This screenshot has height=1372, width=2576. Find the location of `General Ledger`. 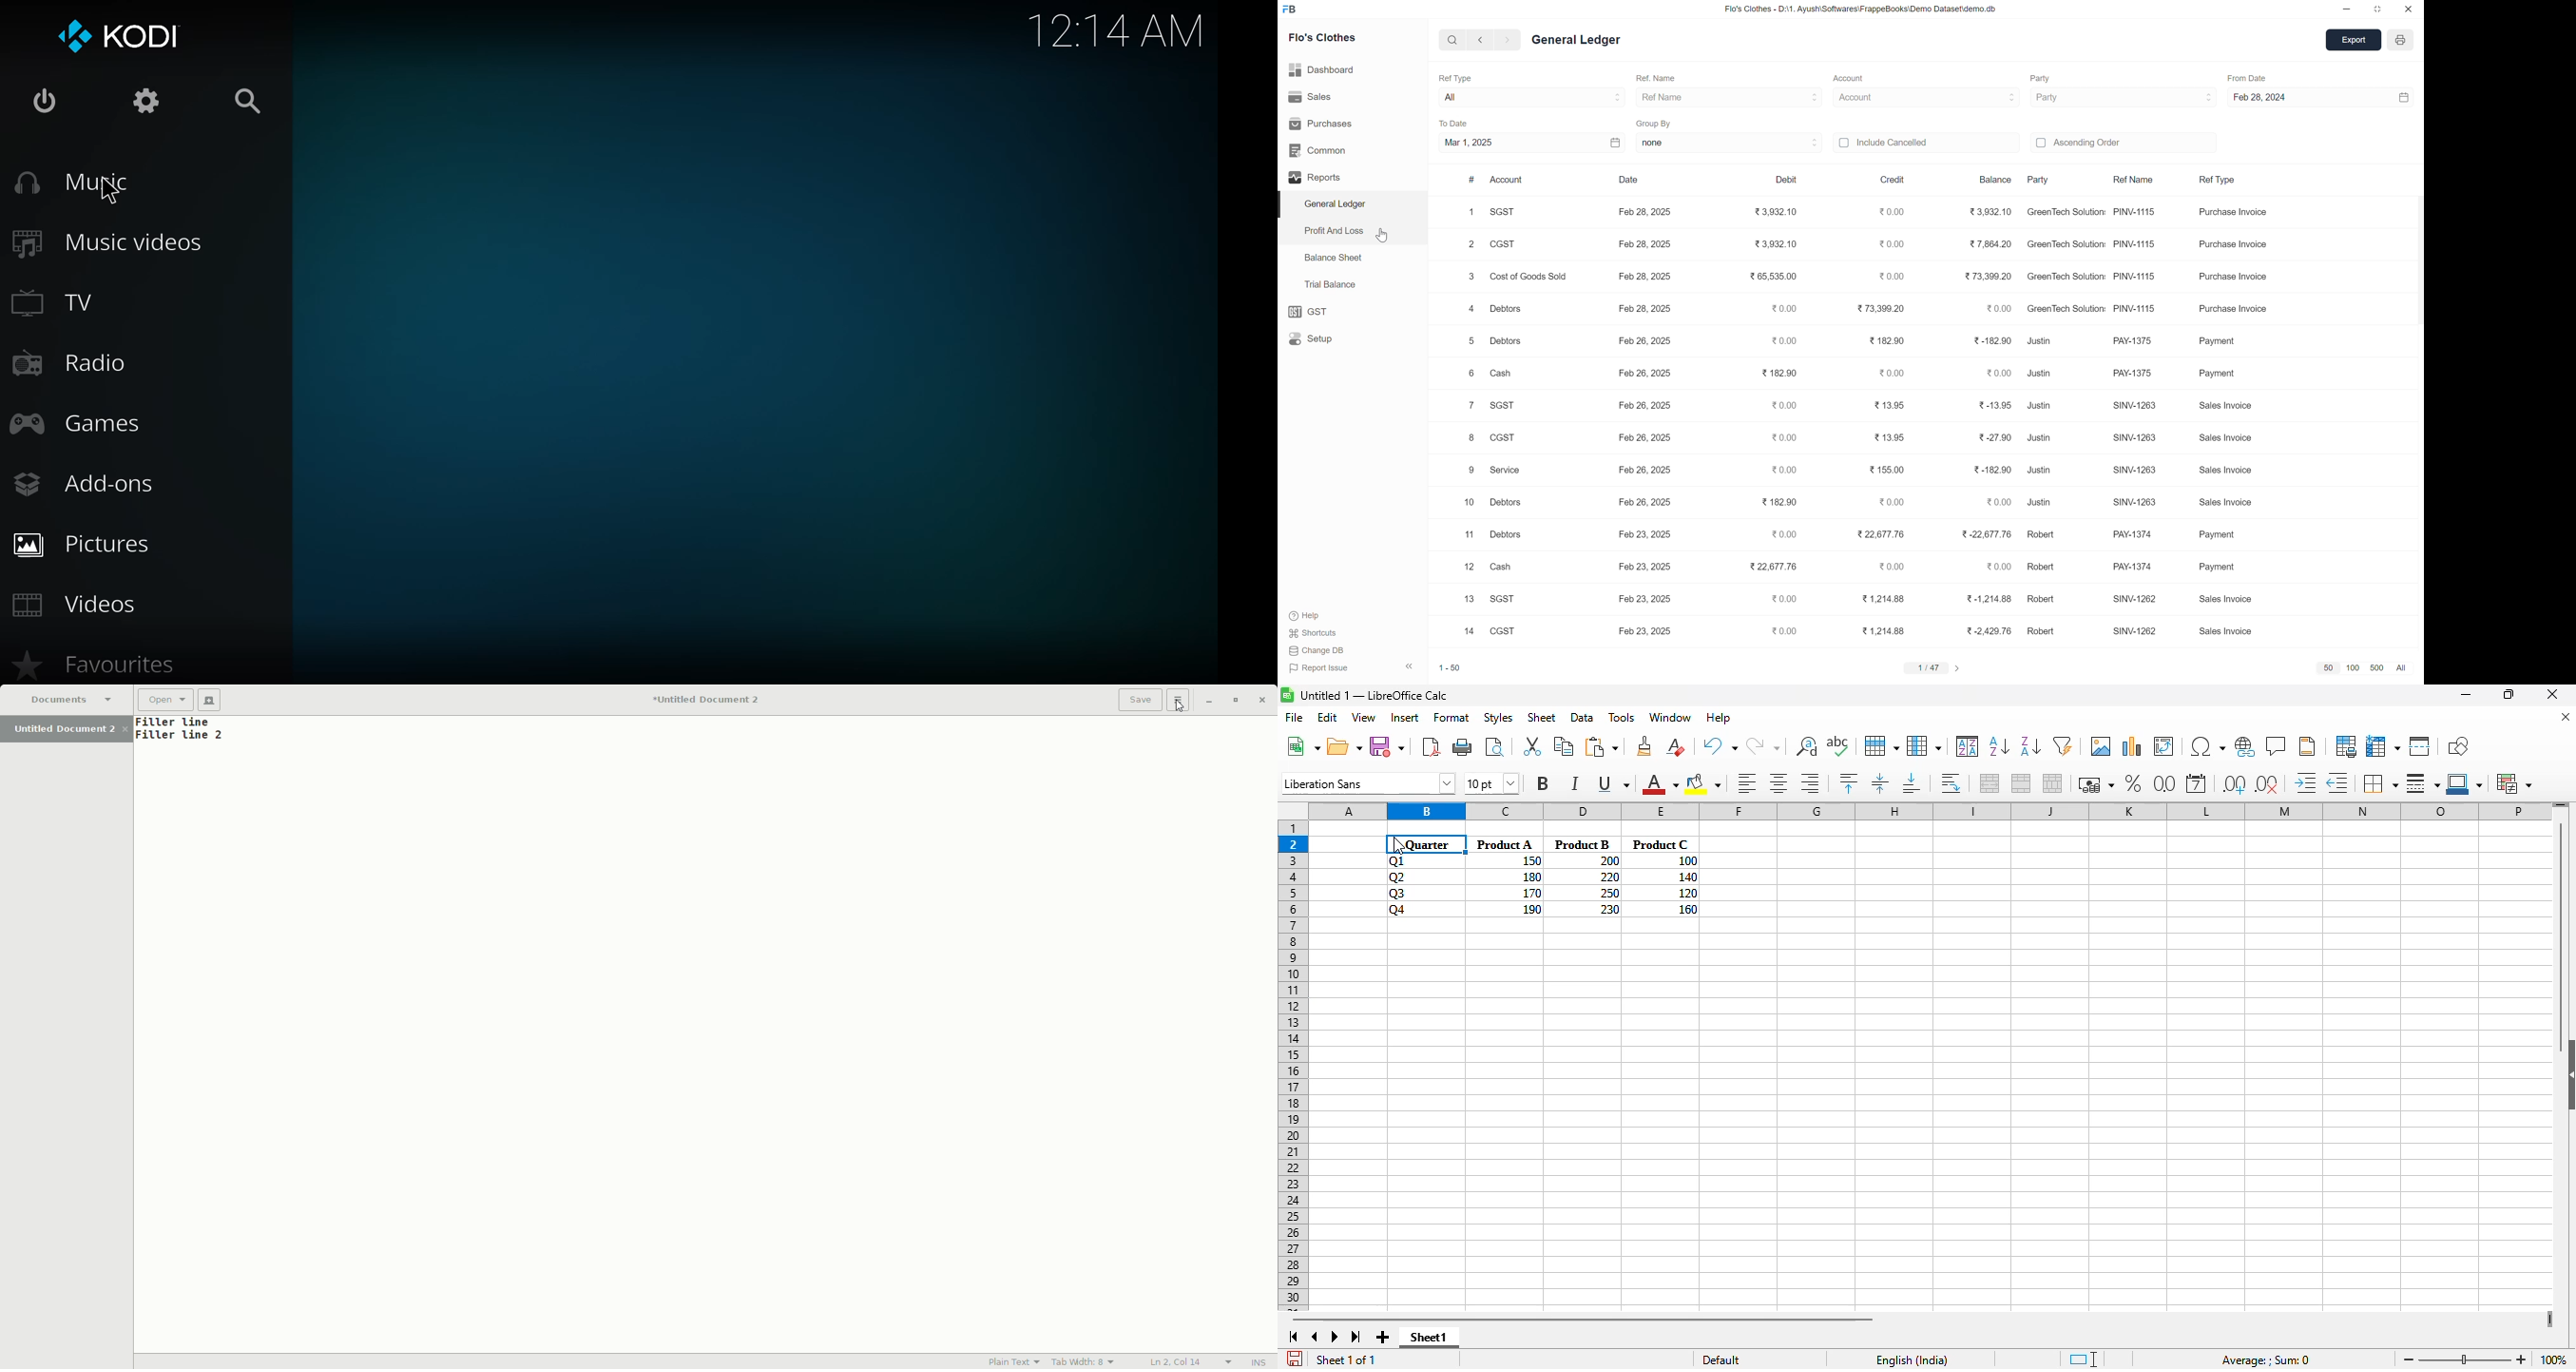

General Ledger is located at coordinates (1344, 207).